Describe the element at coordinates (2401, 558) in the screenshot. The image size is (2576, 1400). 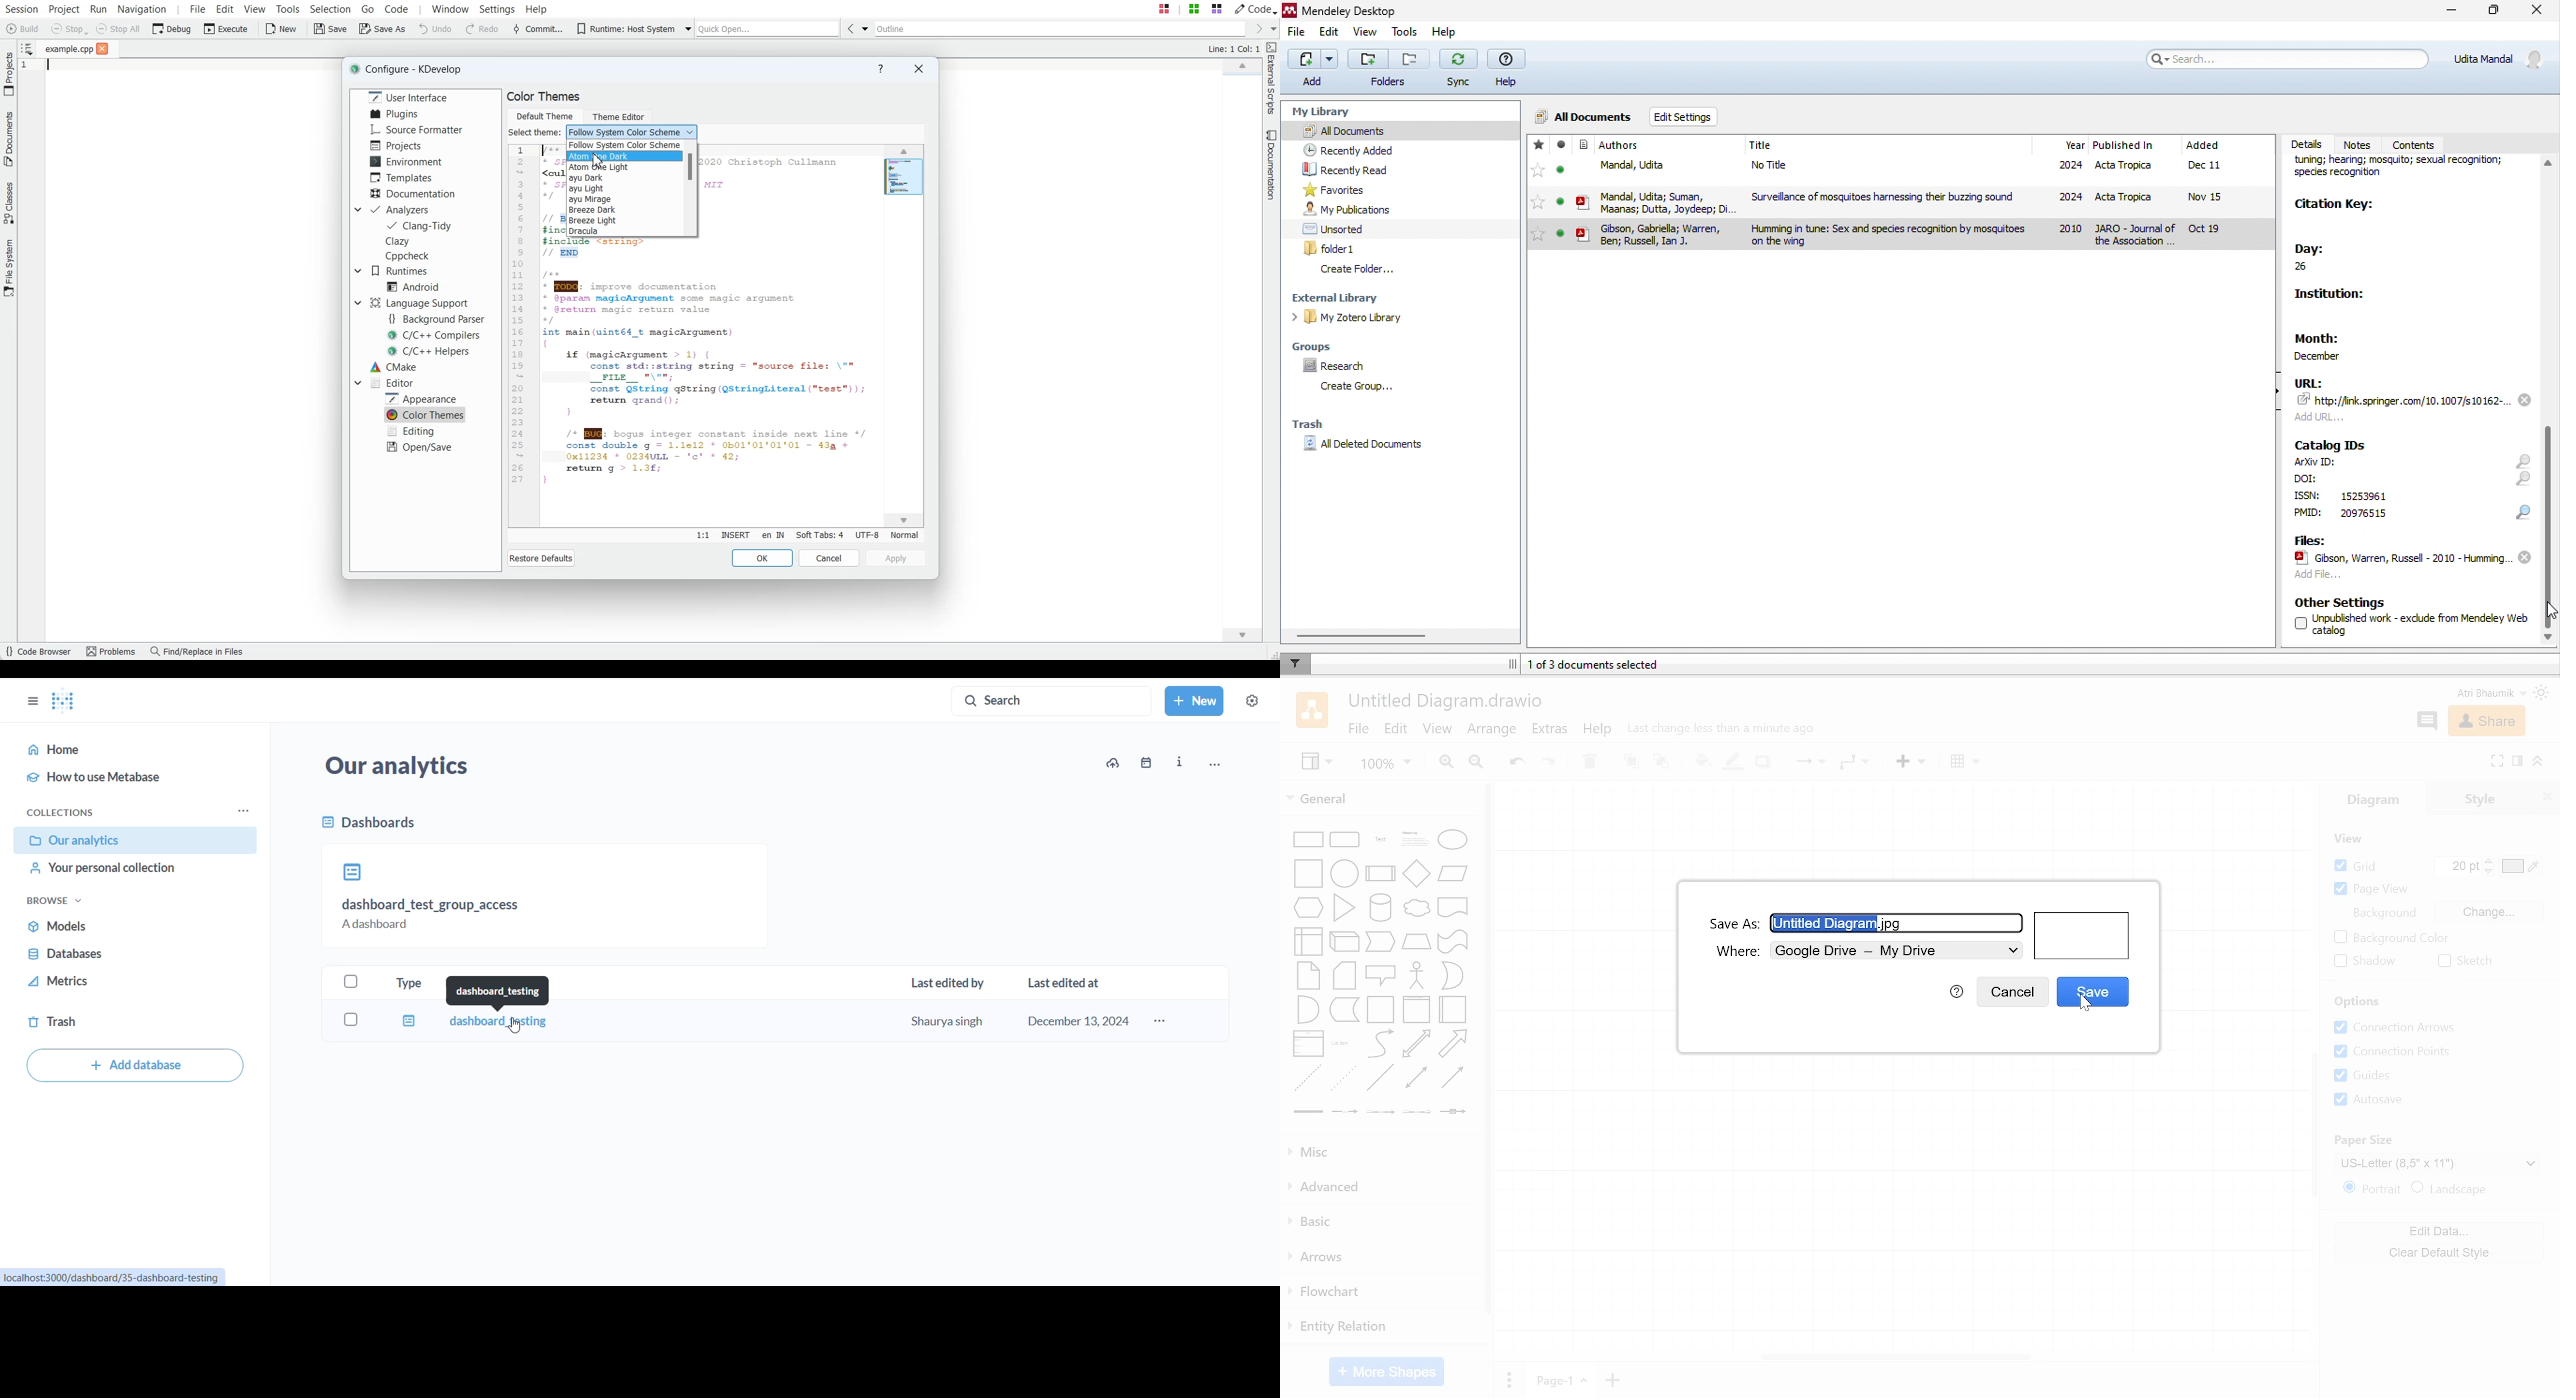
I see `file` at that location.